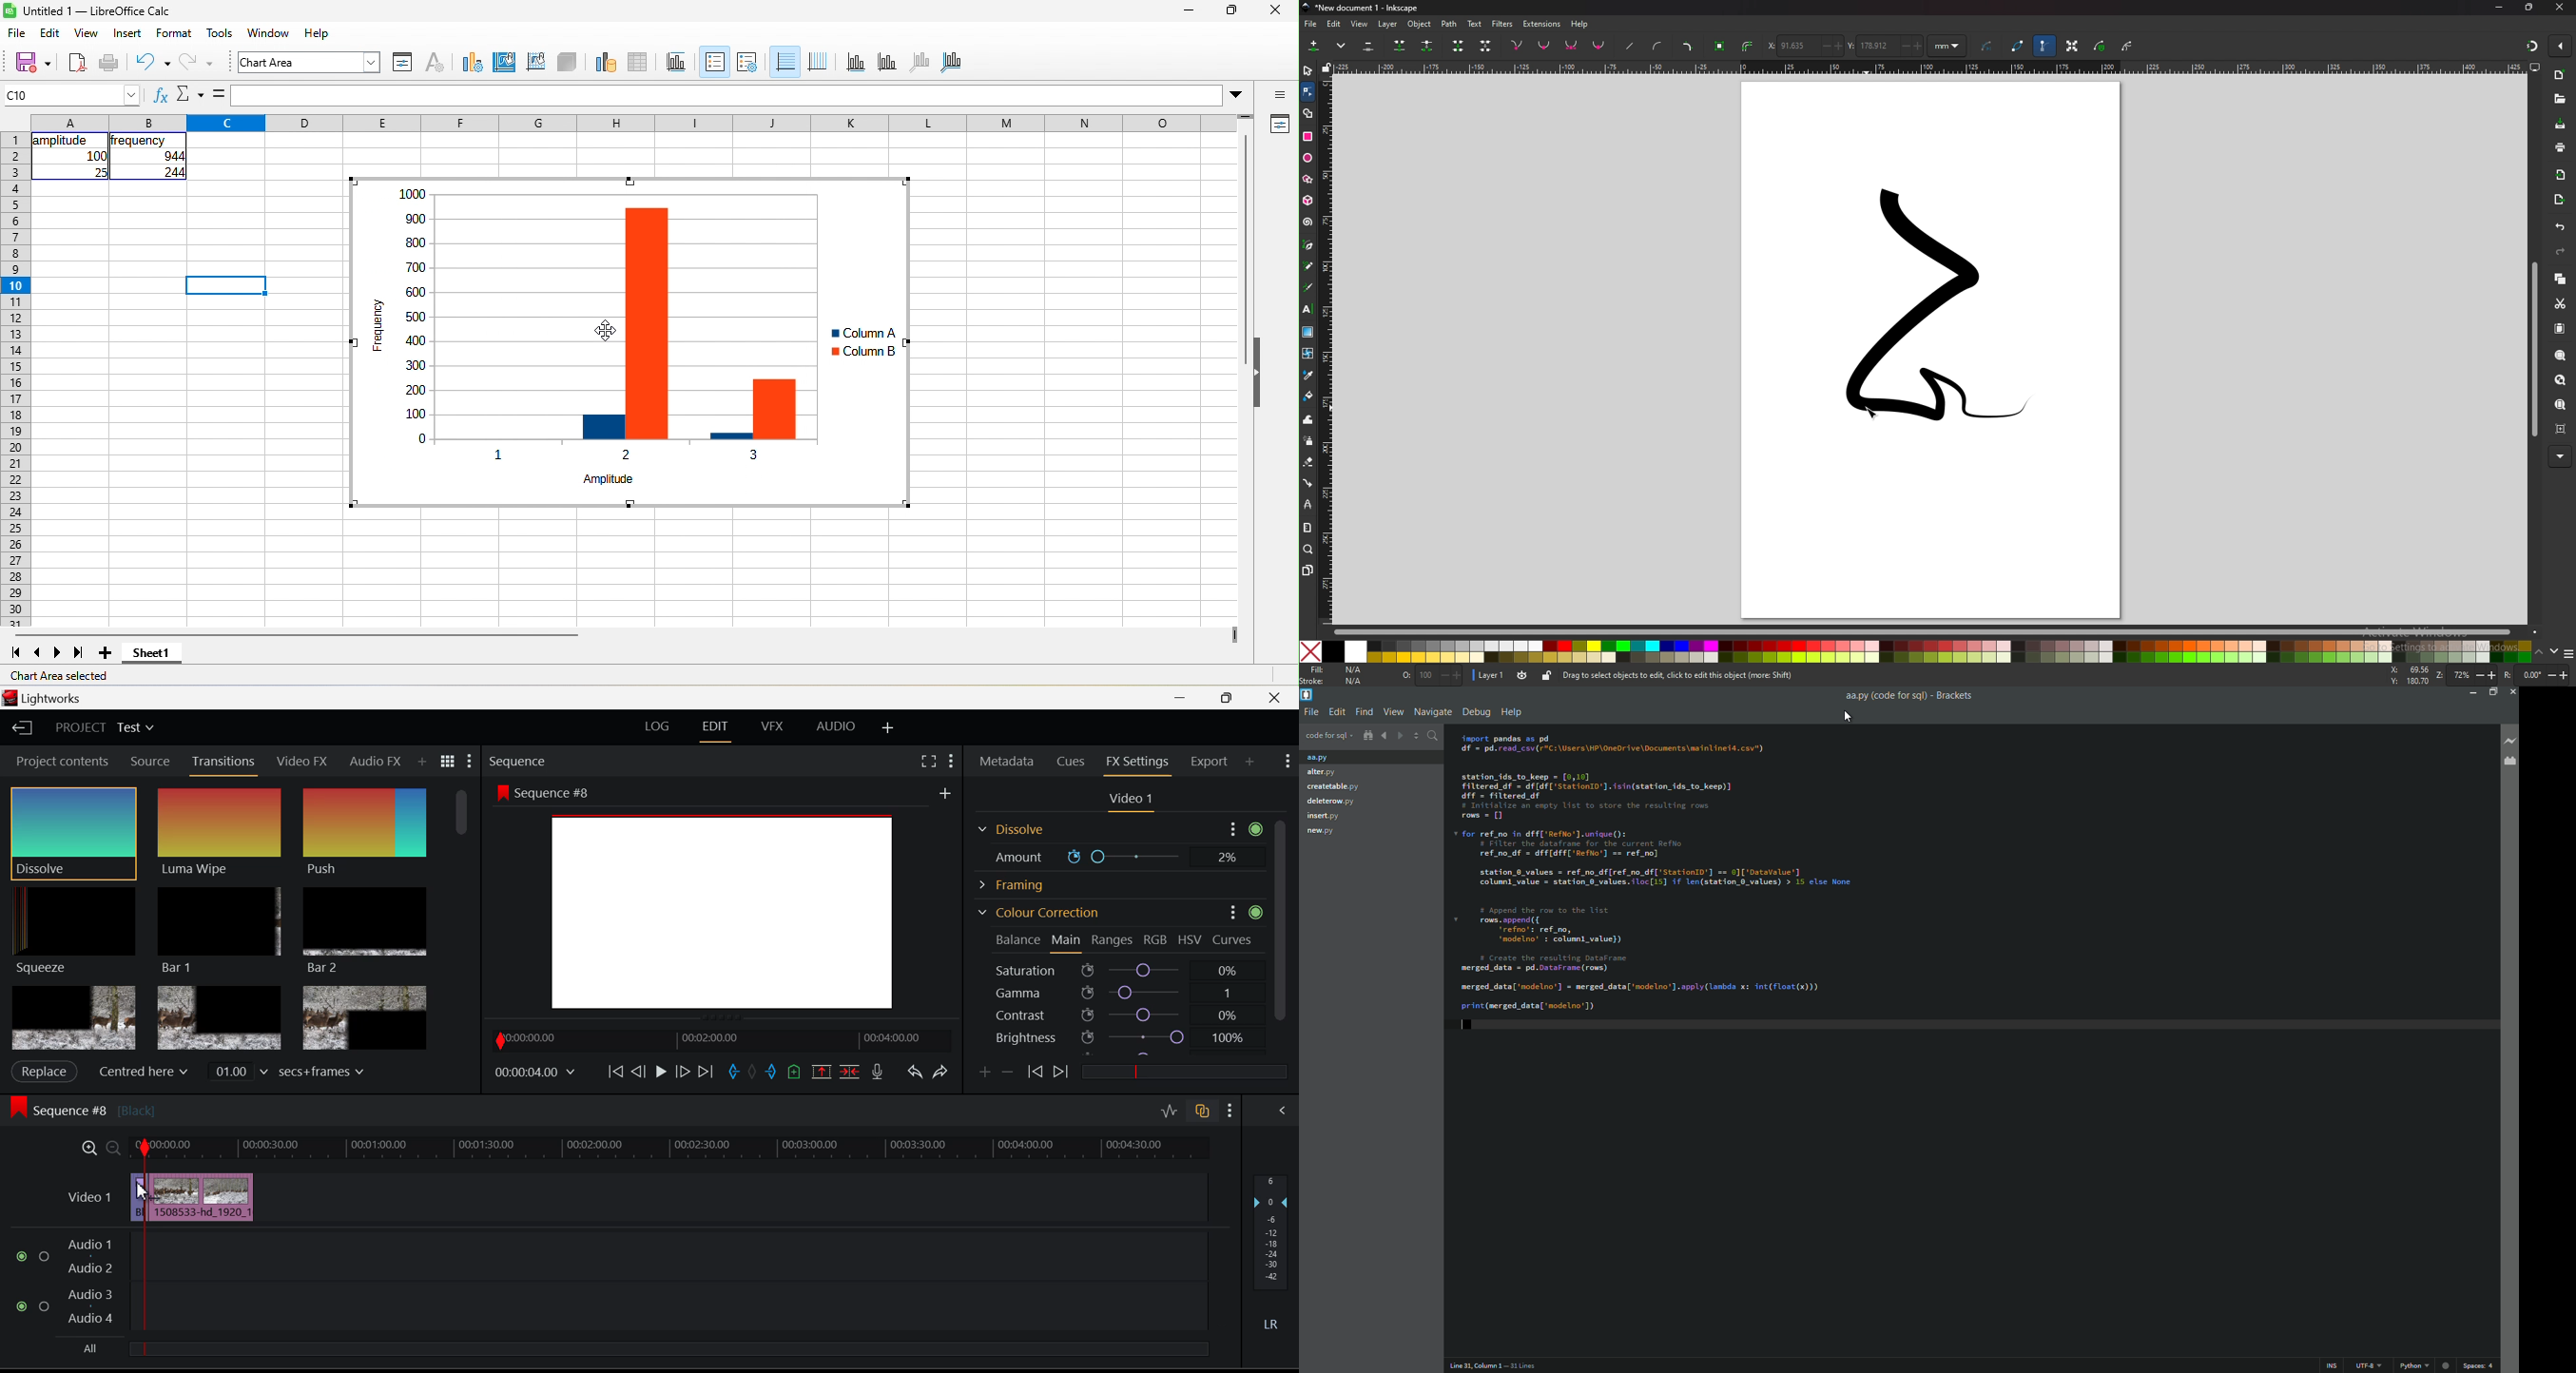 This screenshot has height=1400, width=2576. What do you see at coordinates (1234, 940) in the screenshot?
I see `Curves` at bounding box center [1234, 940].